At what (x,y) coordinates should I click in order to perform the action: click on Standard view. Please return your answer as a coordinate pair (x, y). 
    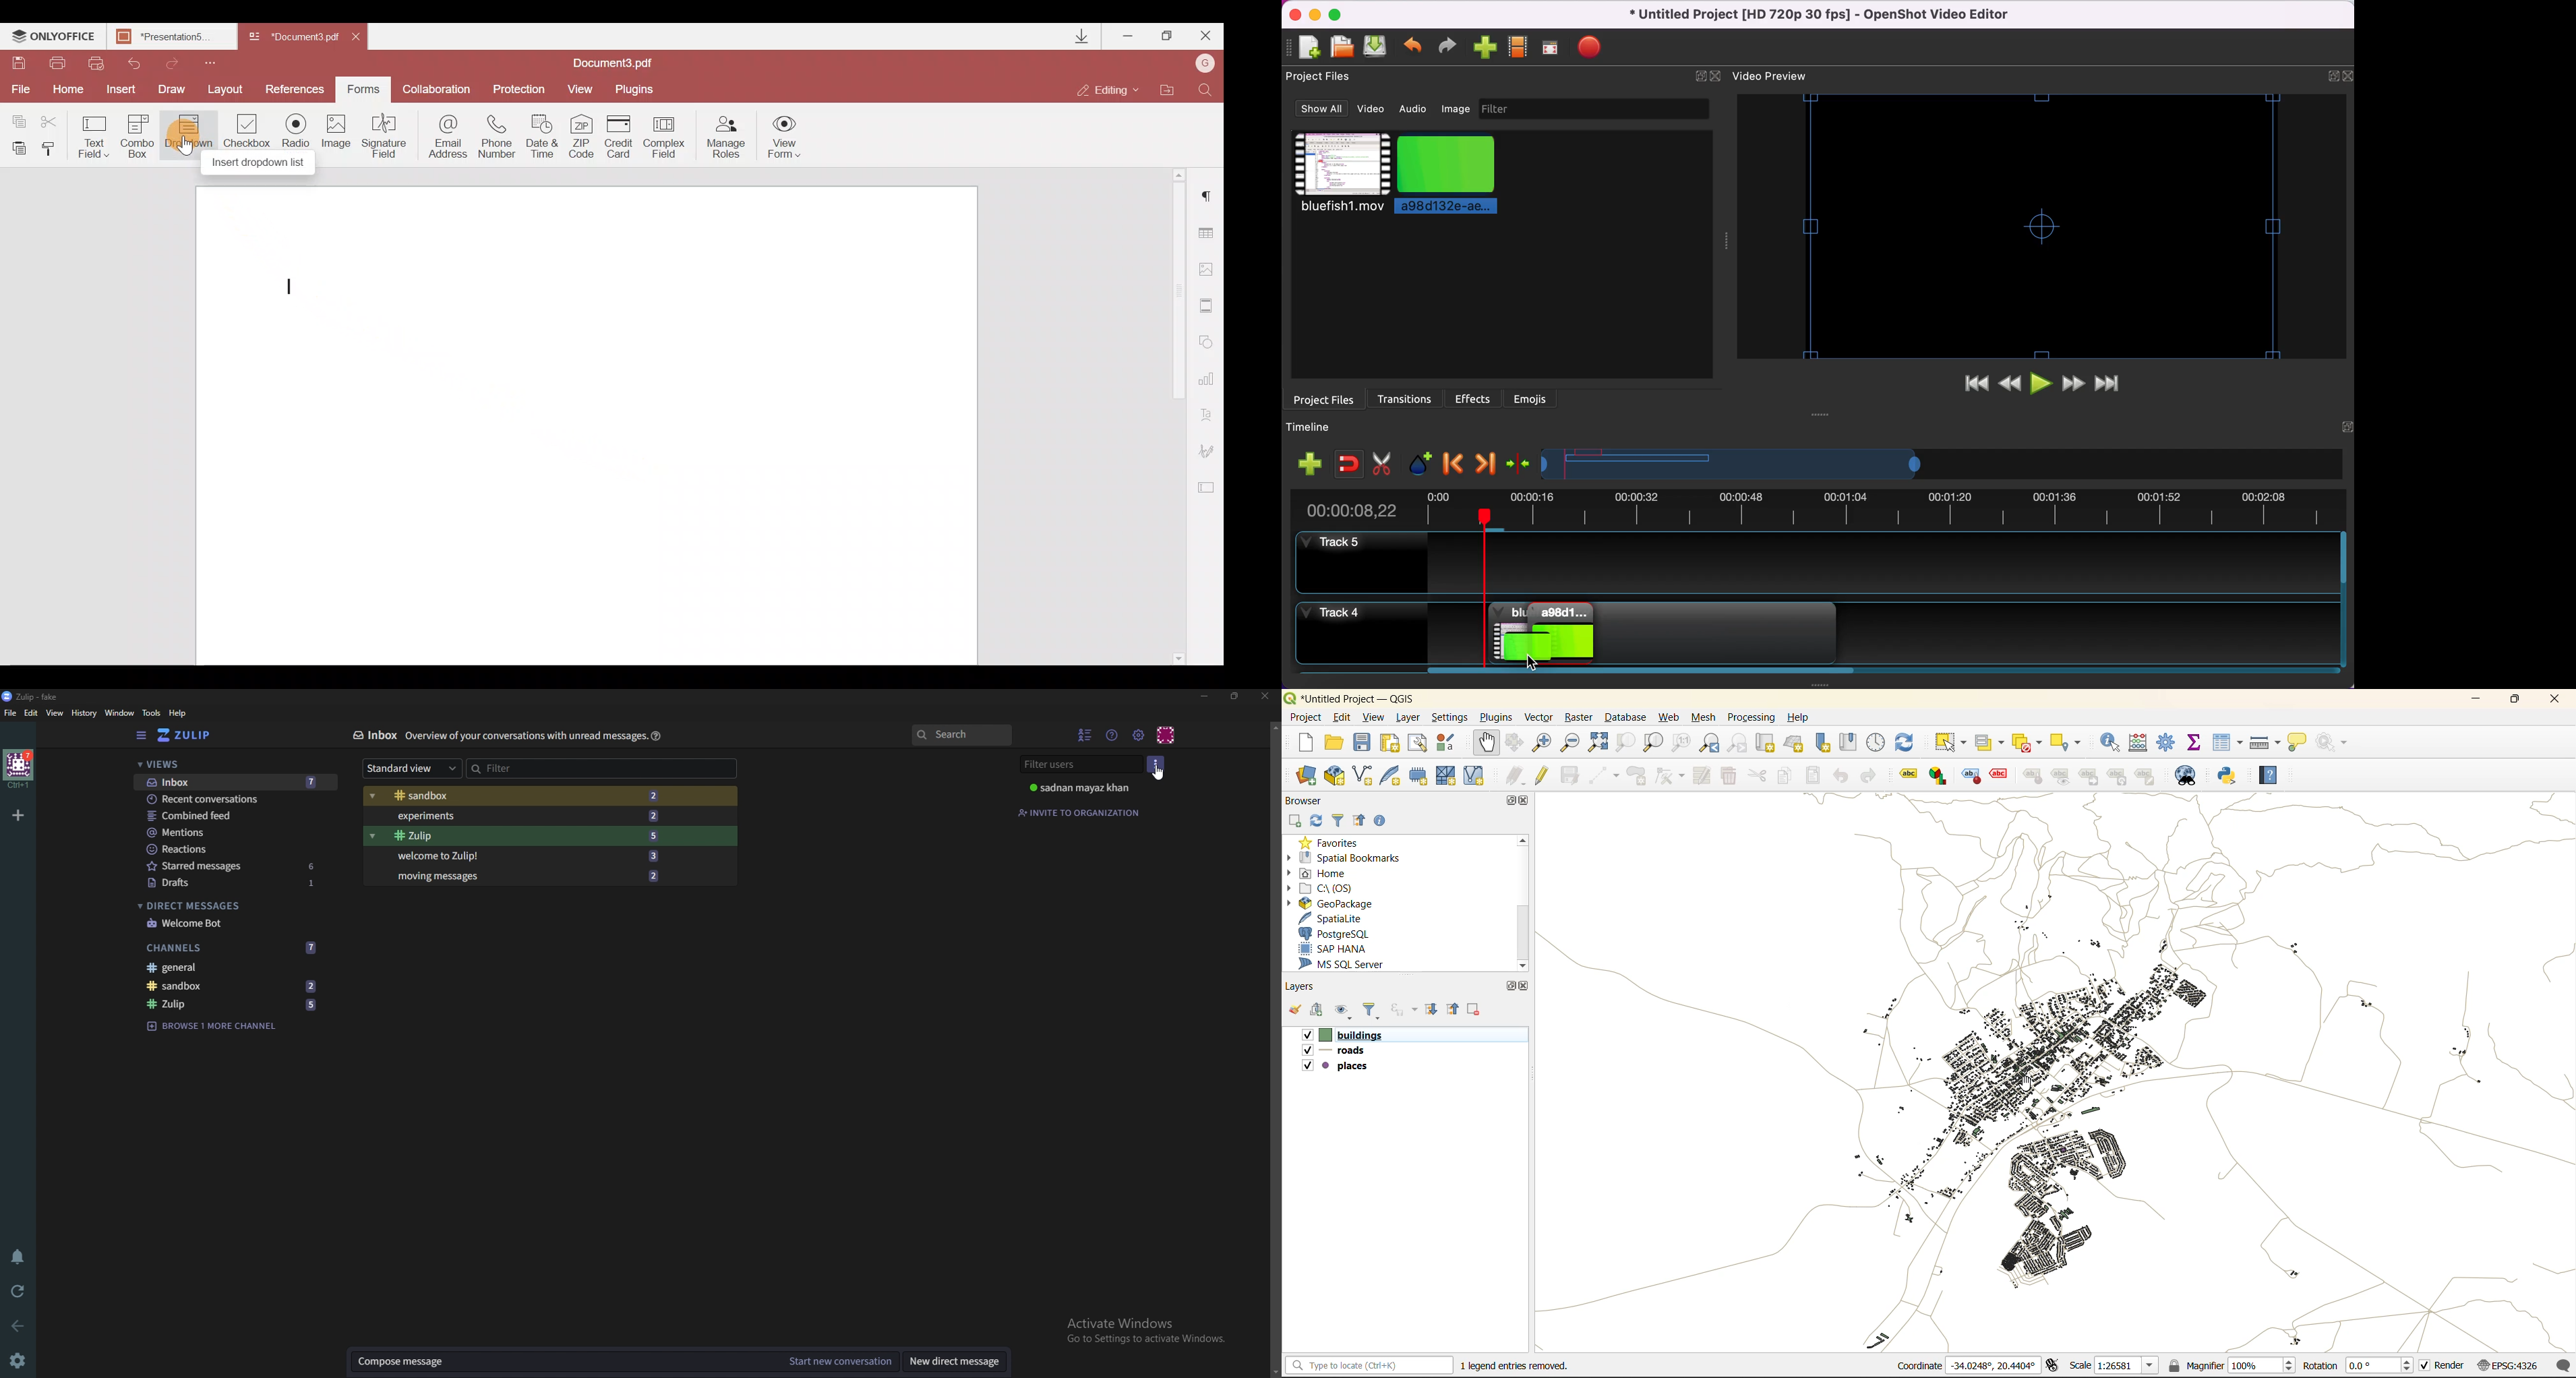
    Looking at the image, I should click on (413, 769).